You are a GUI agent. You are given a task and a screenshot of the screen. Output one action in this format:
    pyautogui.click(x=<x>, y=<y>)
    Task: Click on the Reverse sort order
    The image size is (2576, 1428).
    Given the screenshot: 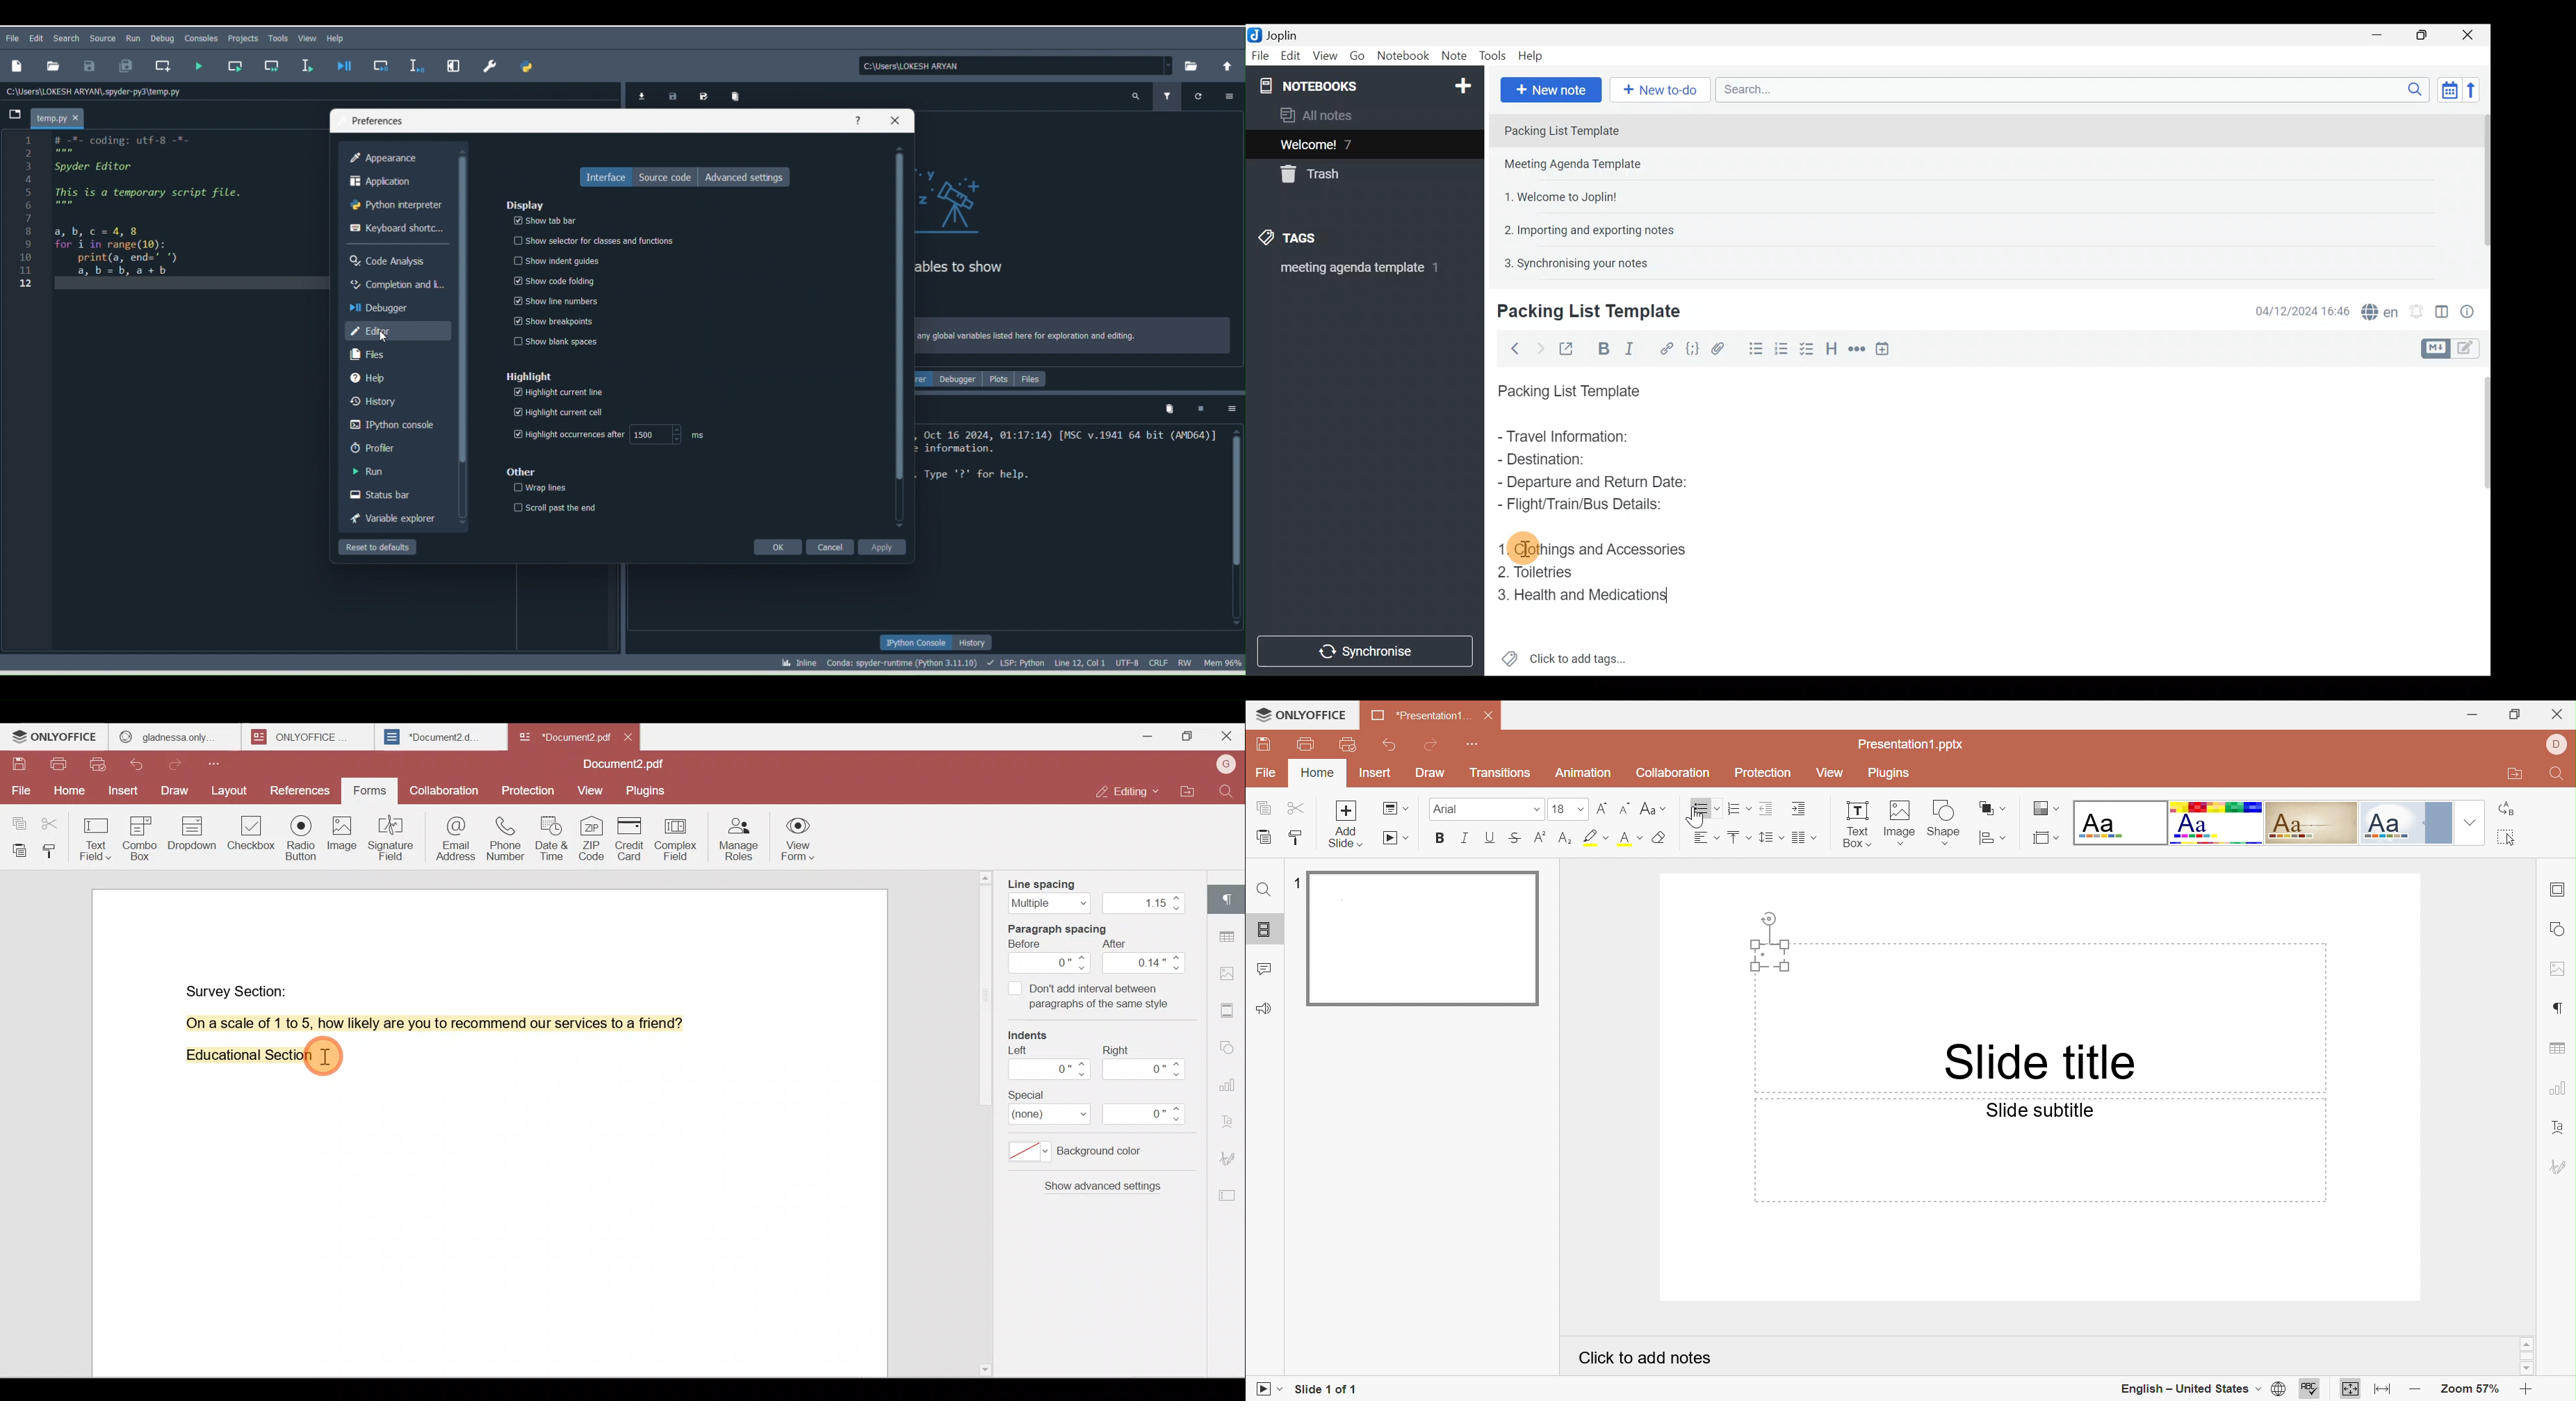 What is the action you would take?
    pyautogui.click(x=2476, y=89)
    